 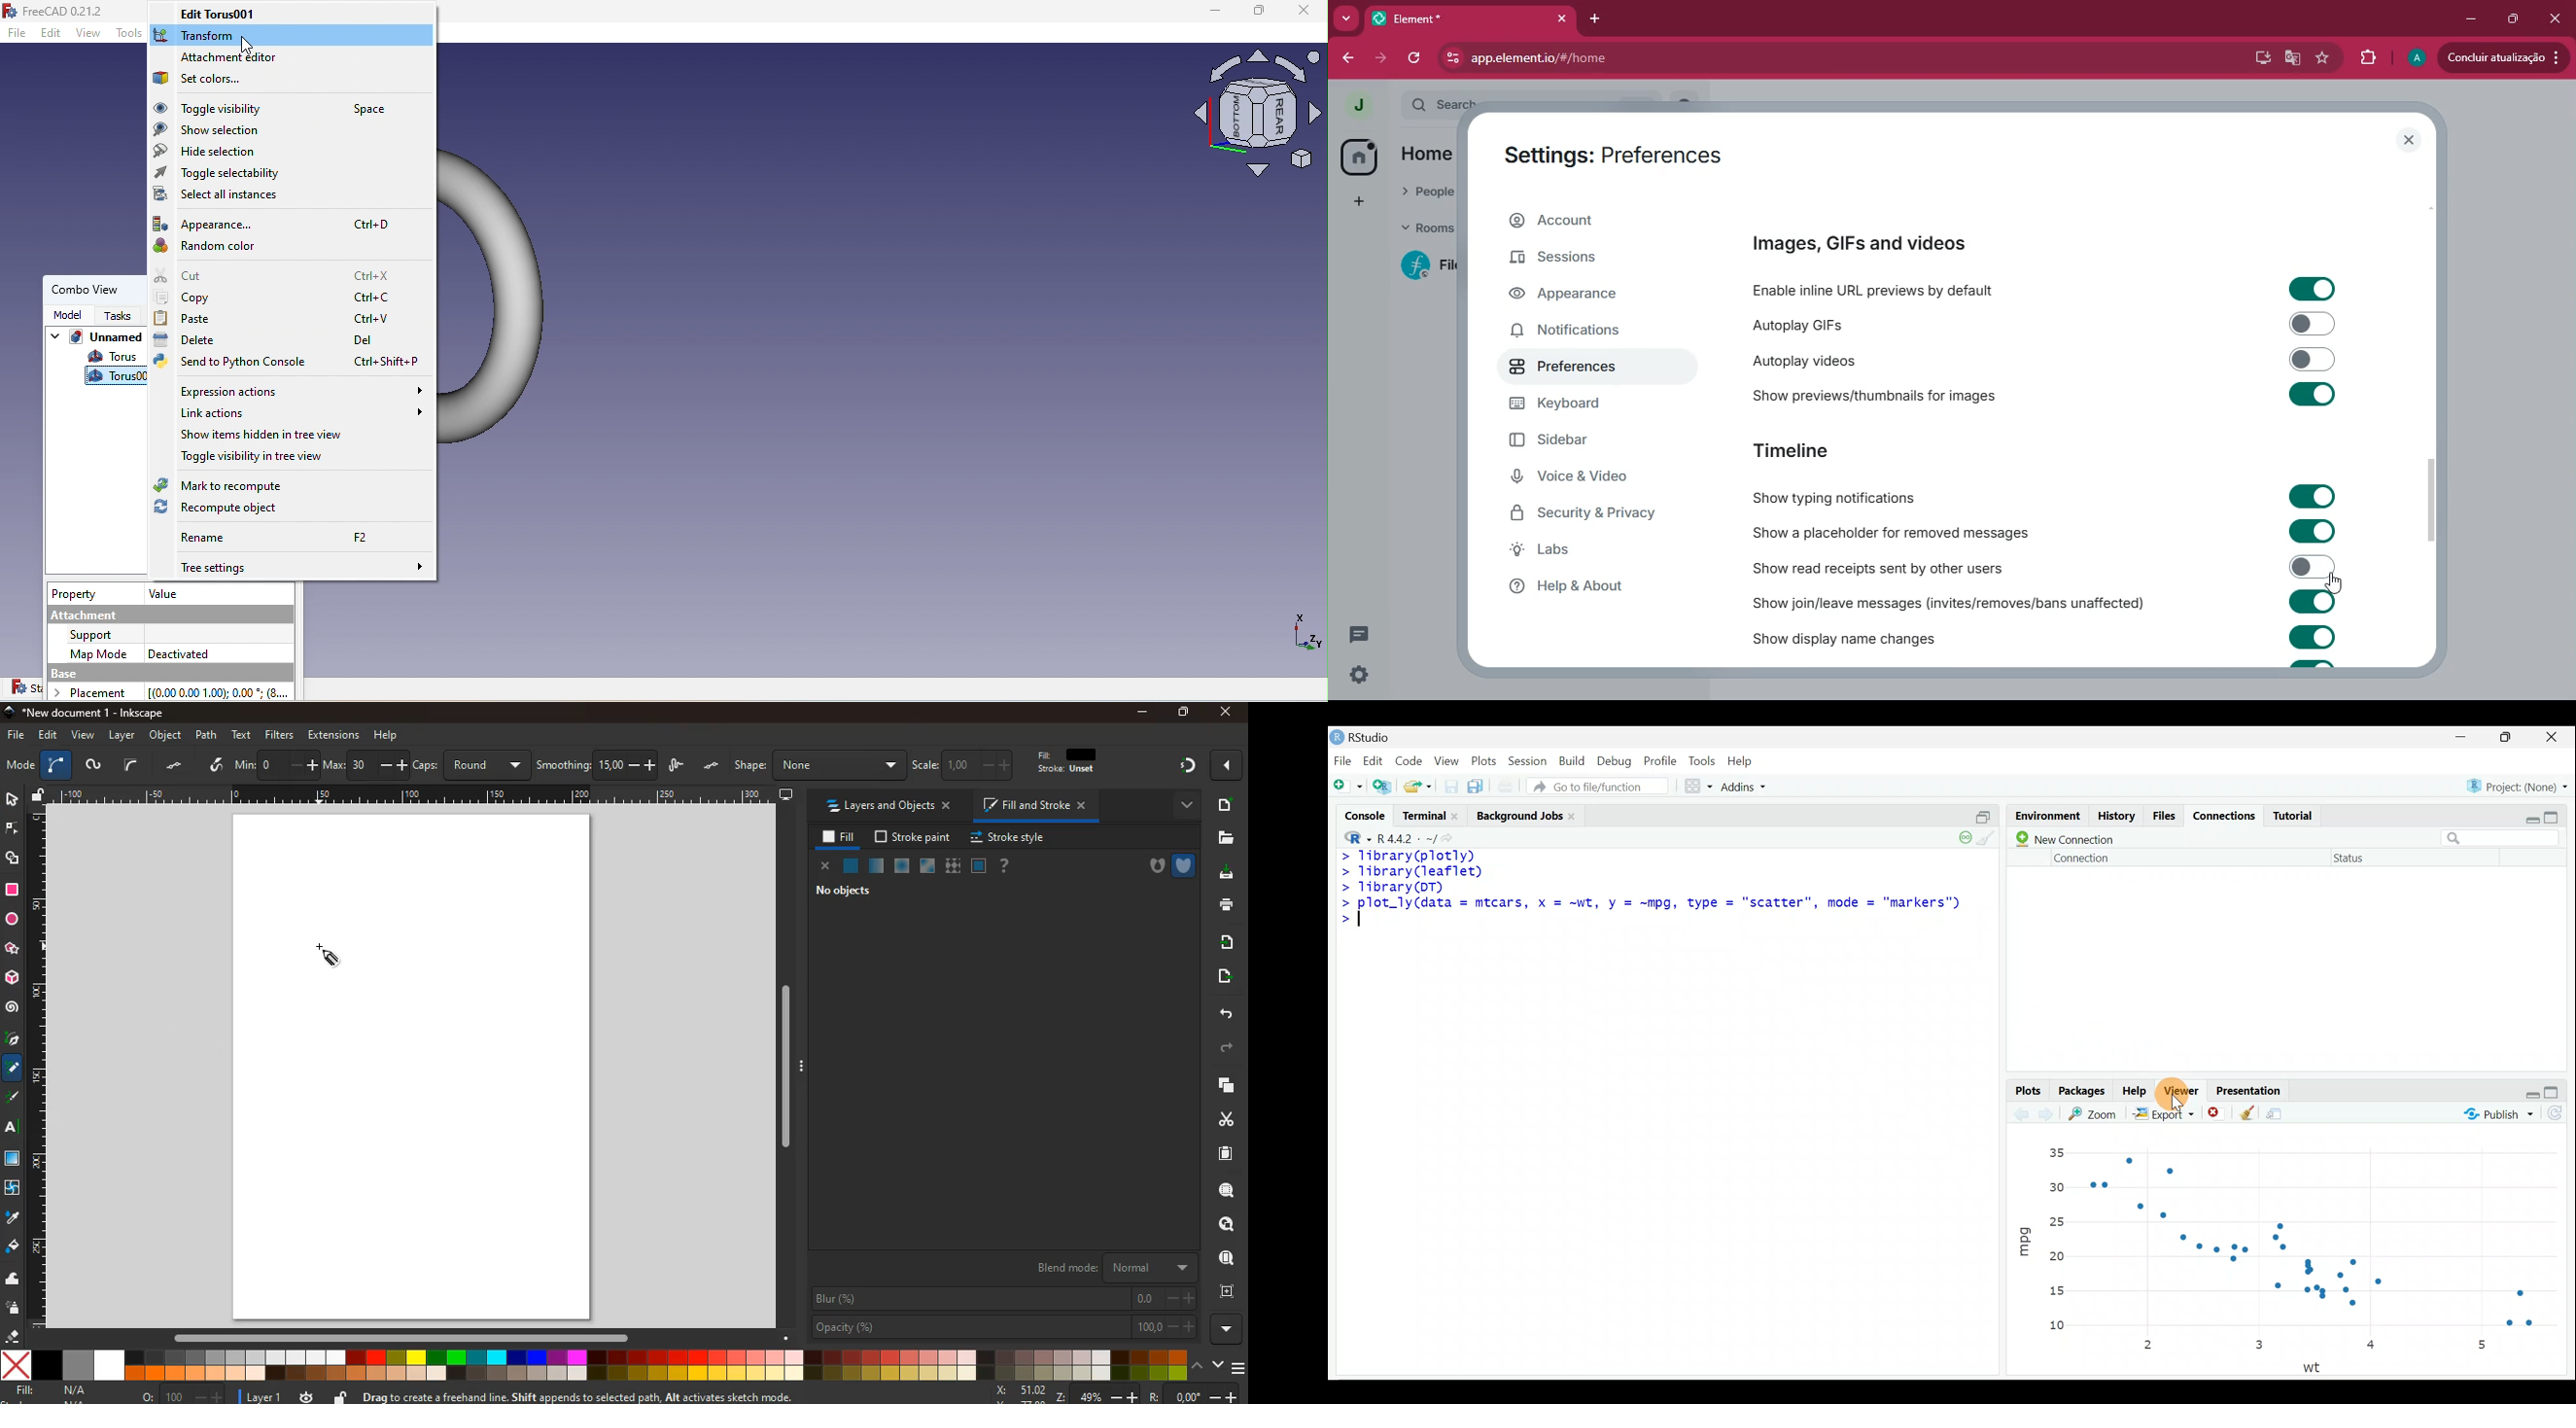 What do you see at coordinates (279, 276) in the screenshot?
I see `Cut` at bounding box center [279, 276].